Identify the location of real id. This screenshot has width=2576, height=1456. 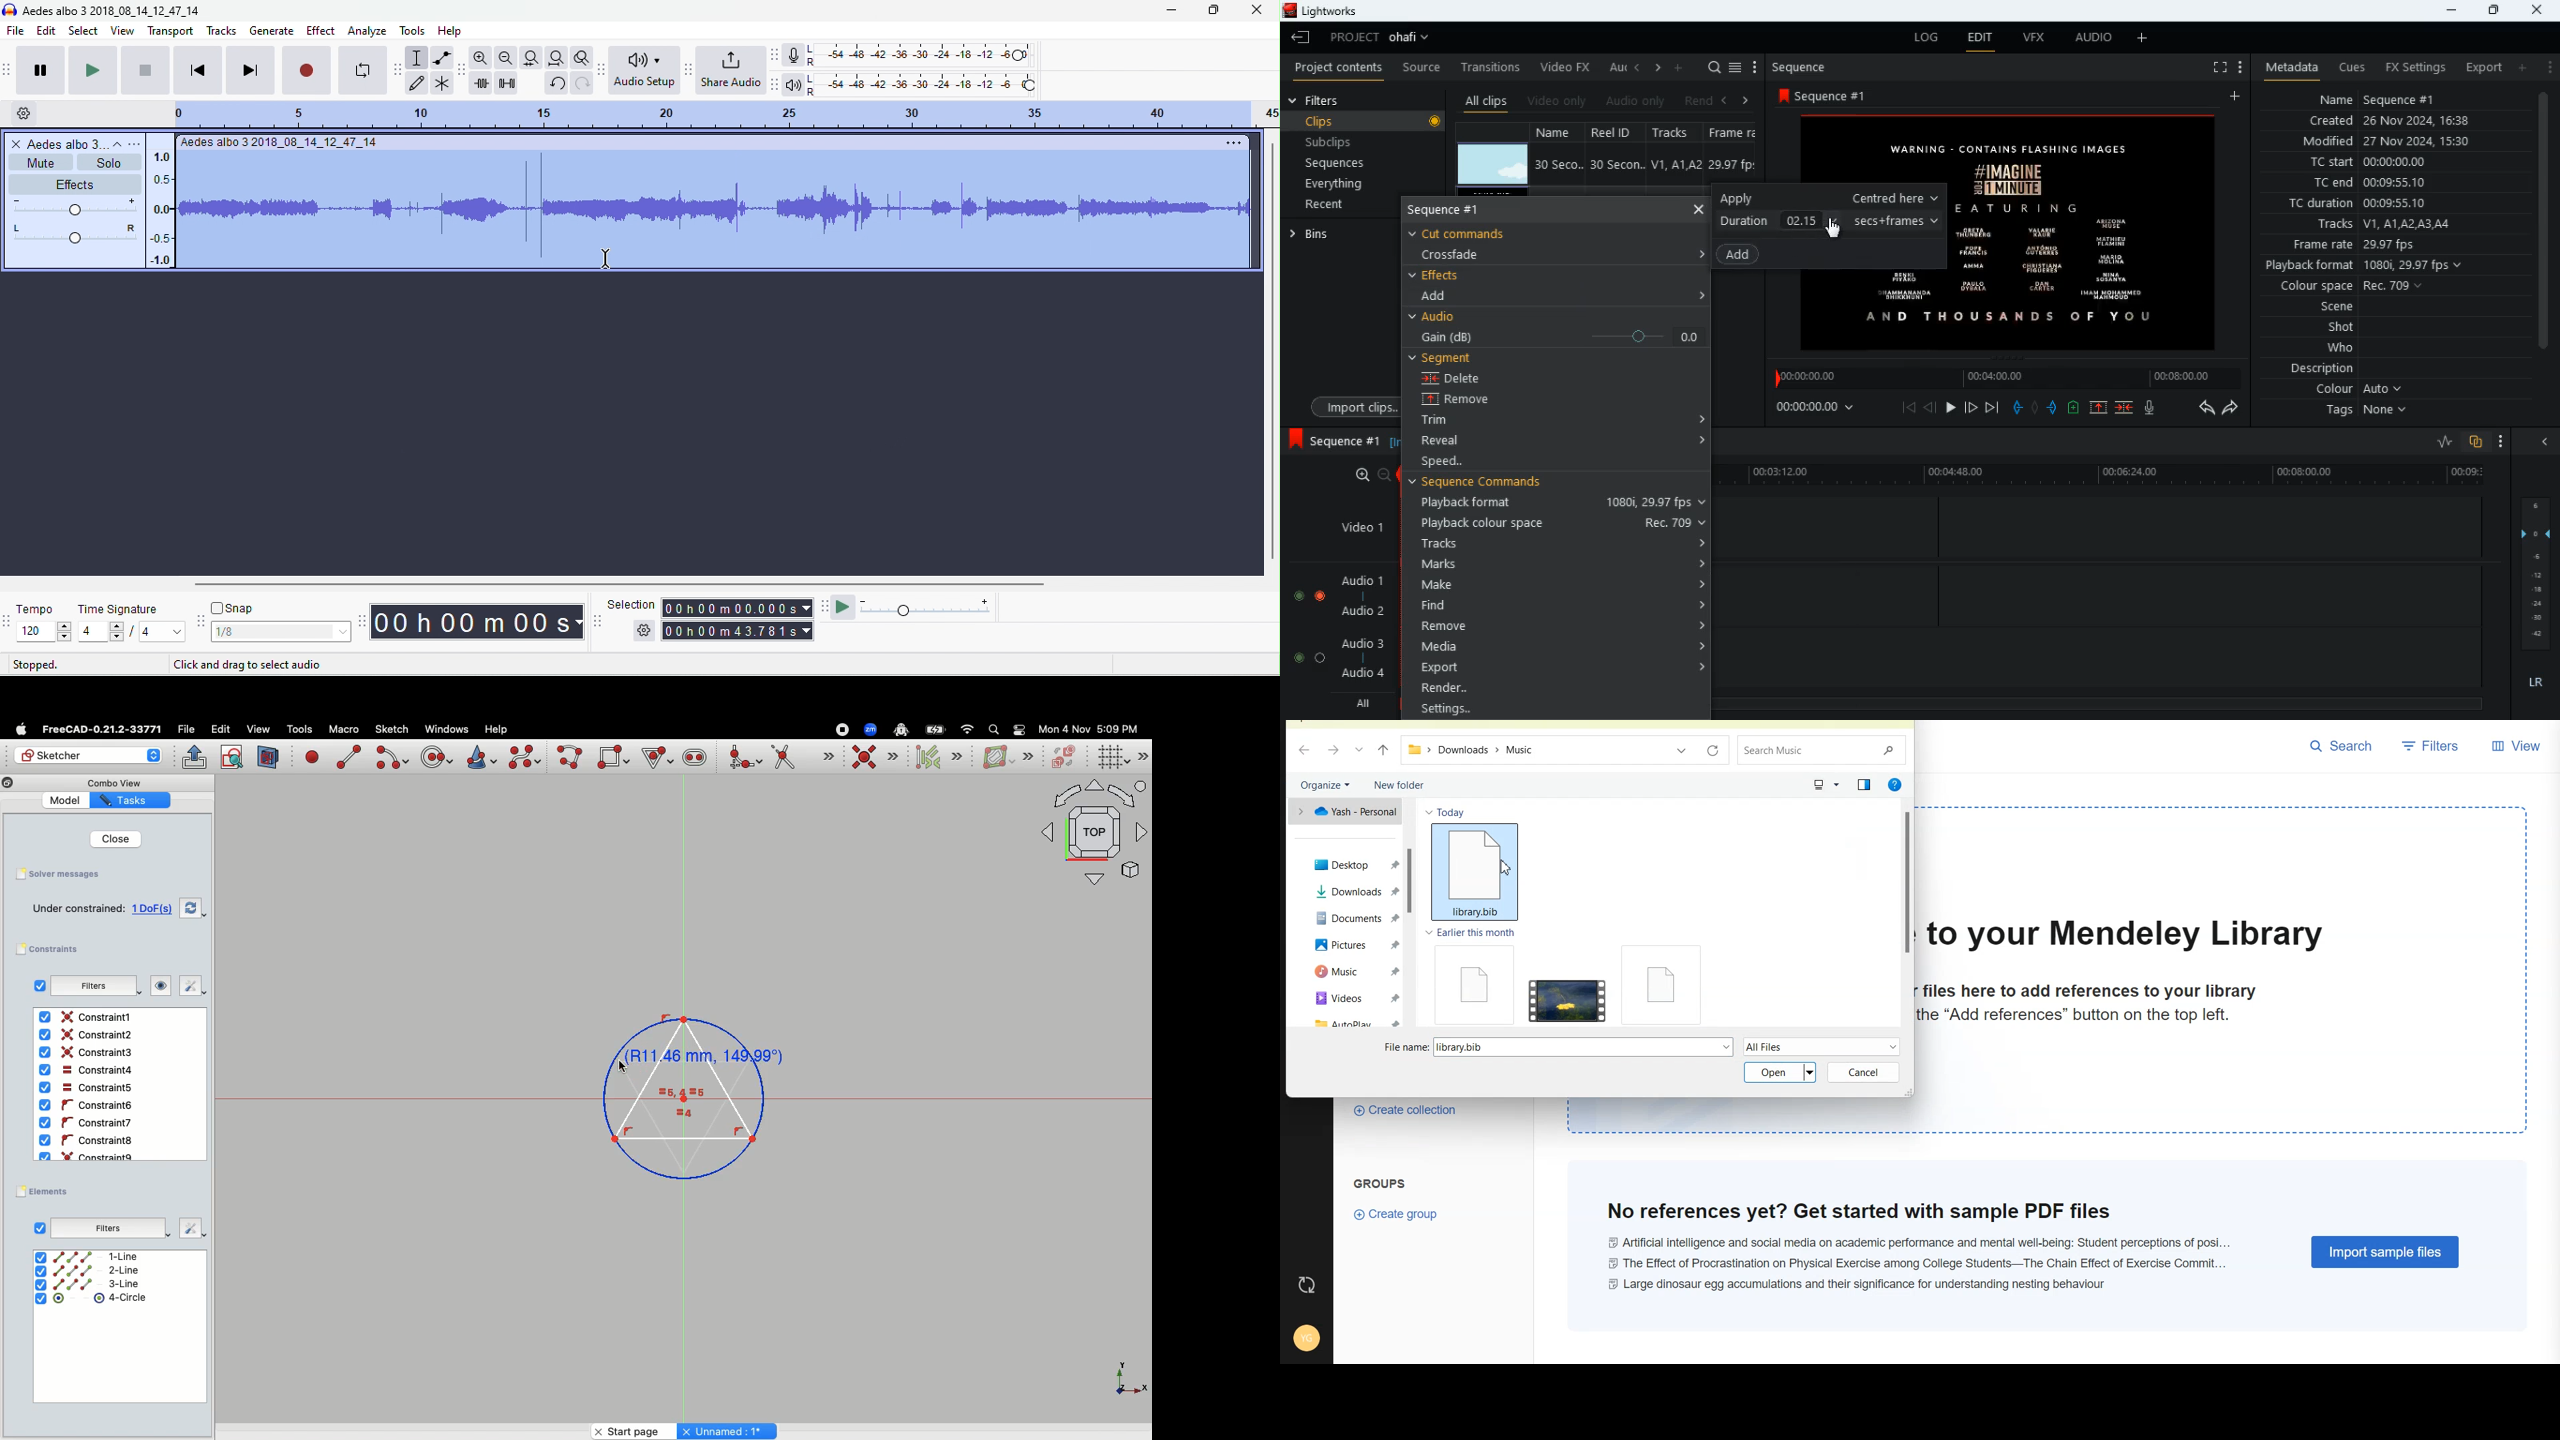
(1618, 132).